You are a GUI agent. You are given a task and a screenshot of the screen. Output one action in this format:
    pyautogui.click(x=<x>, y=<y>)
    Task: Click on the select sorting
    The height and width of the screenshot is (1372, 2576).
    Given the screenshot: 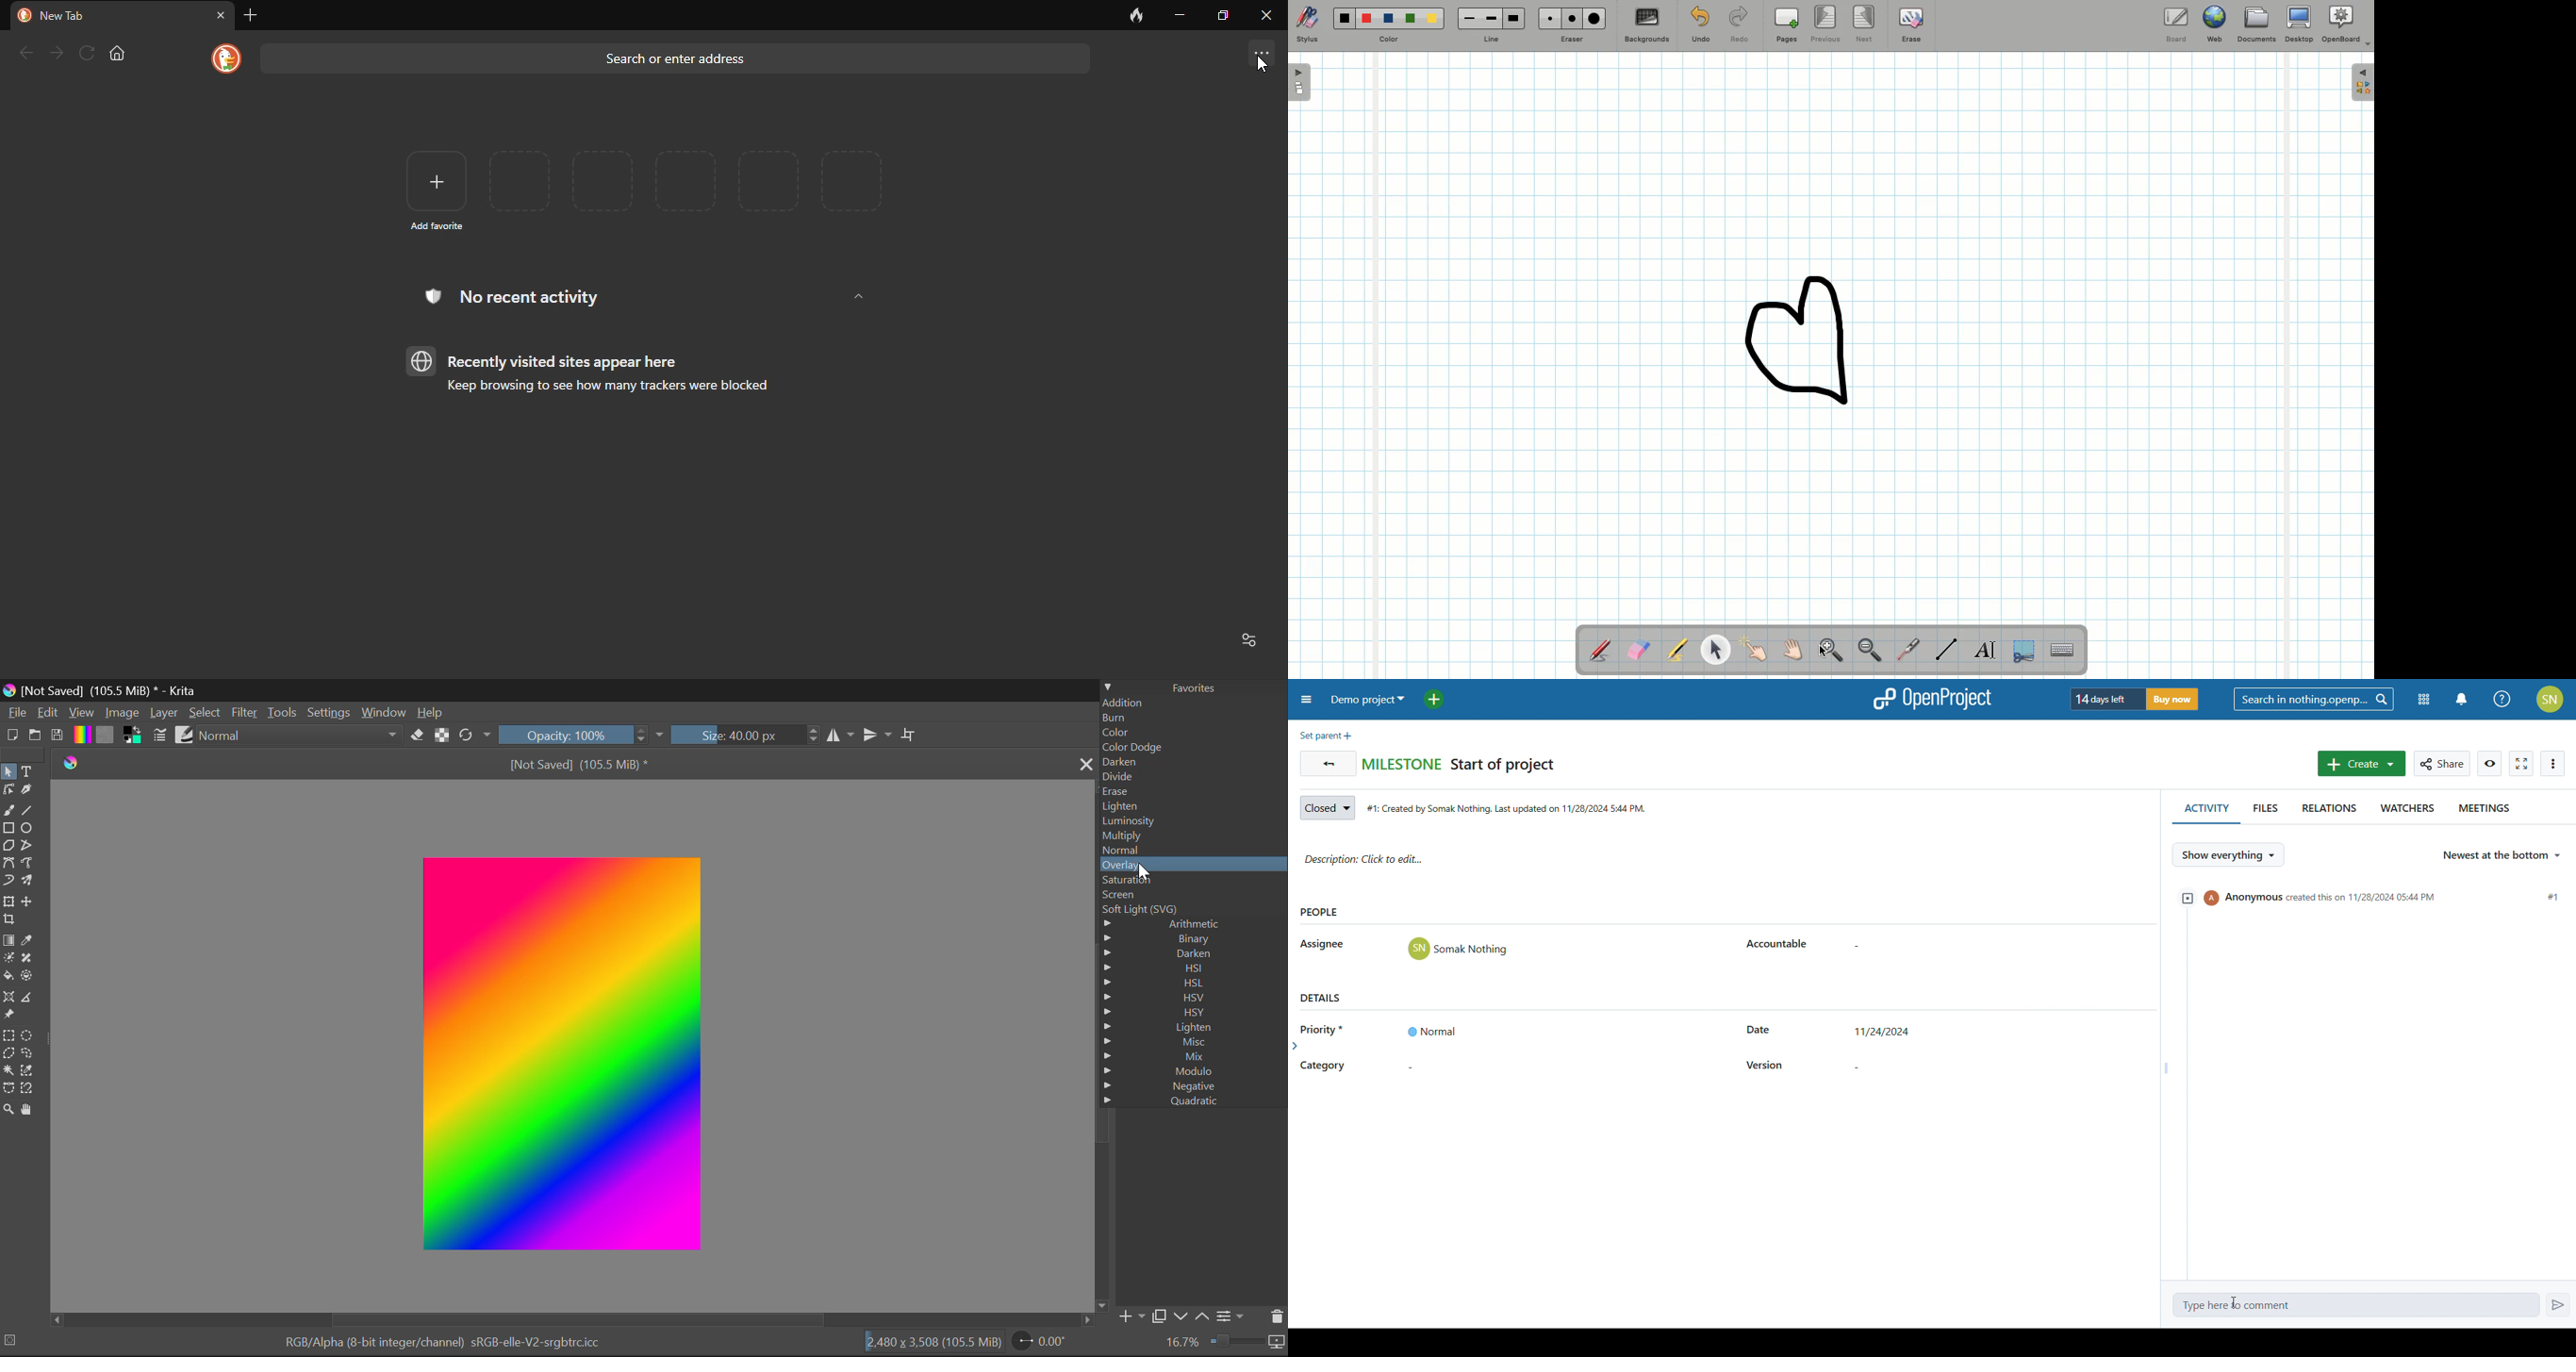 What is the action you would take?
    pyautogui.click(x=2502, y=856)
    